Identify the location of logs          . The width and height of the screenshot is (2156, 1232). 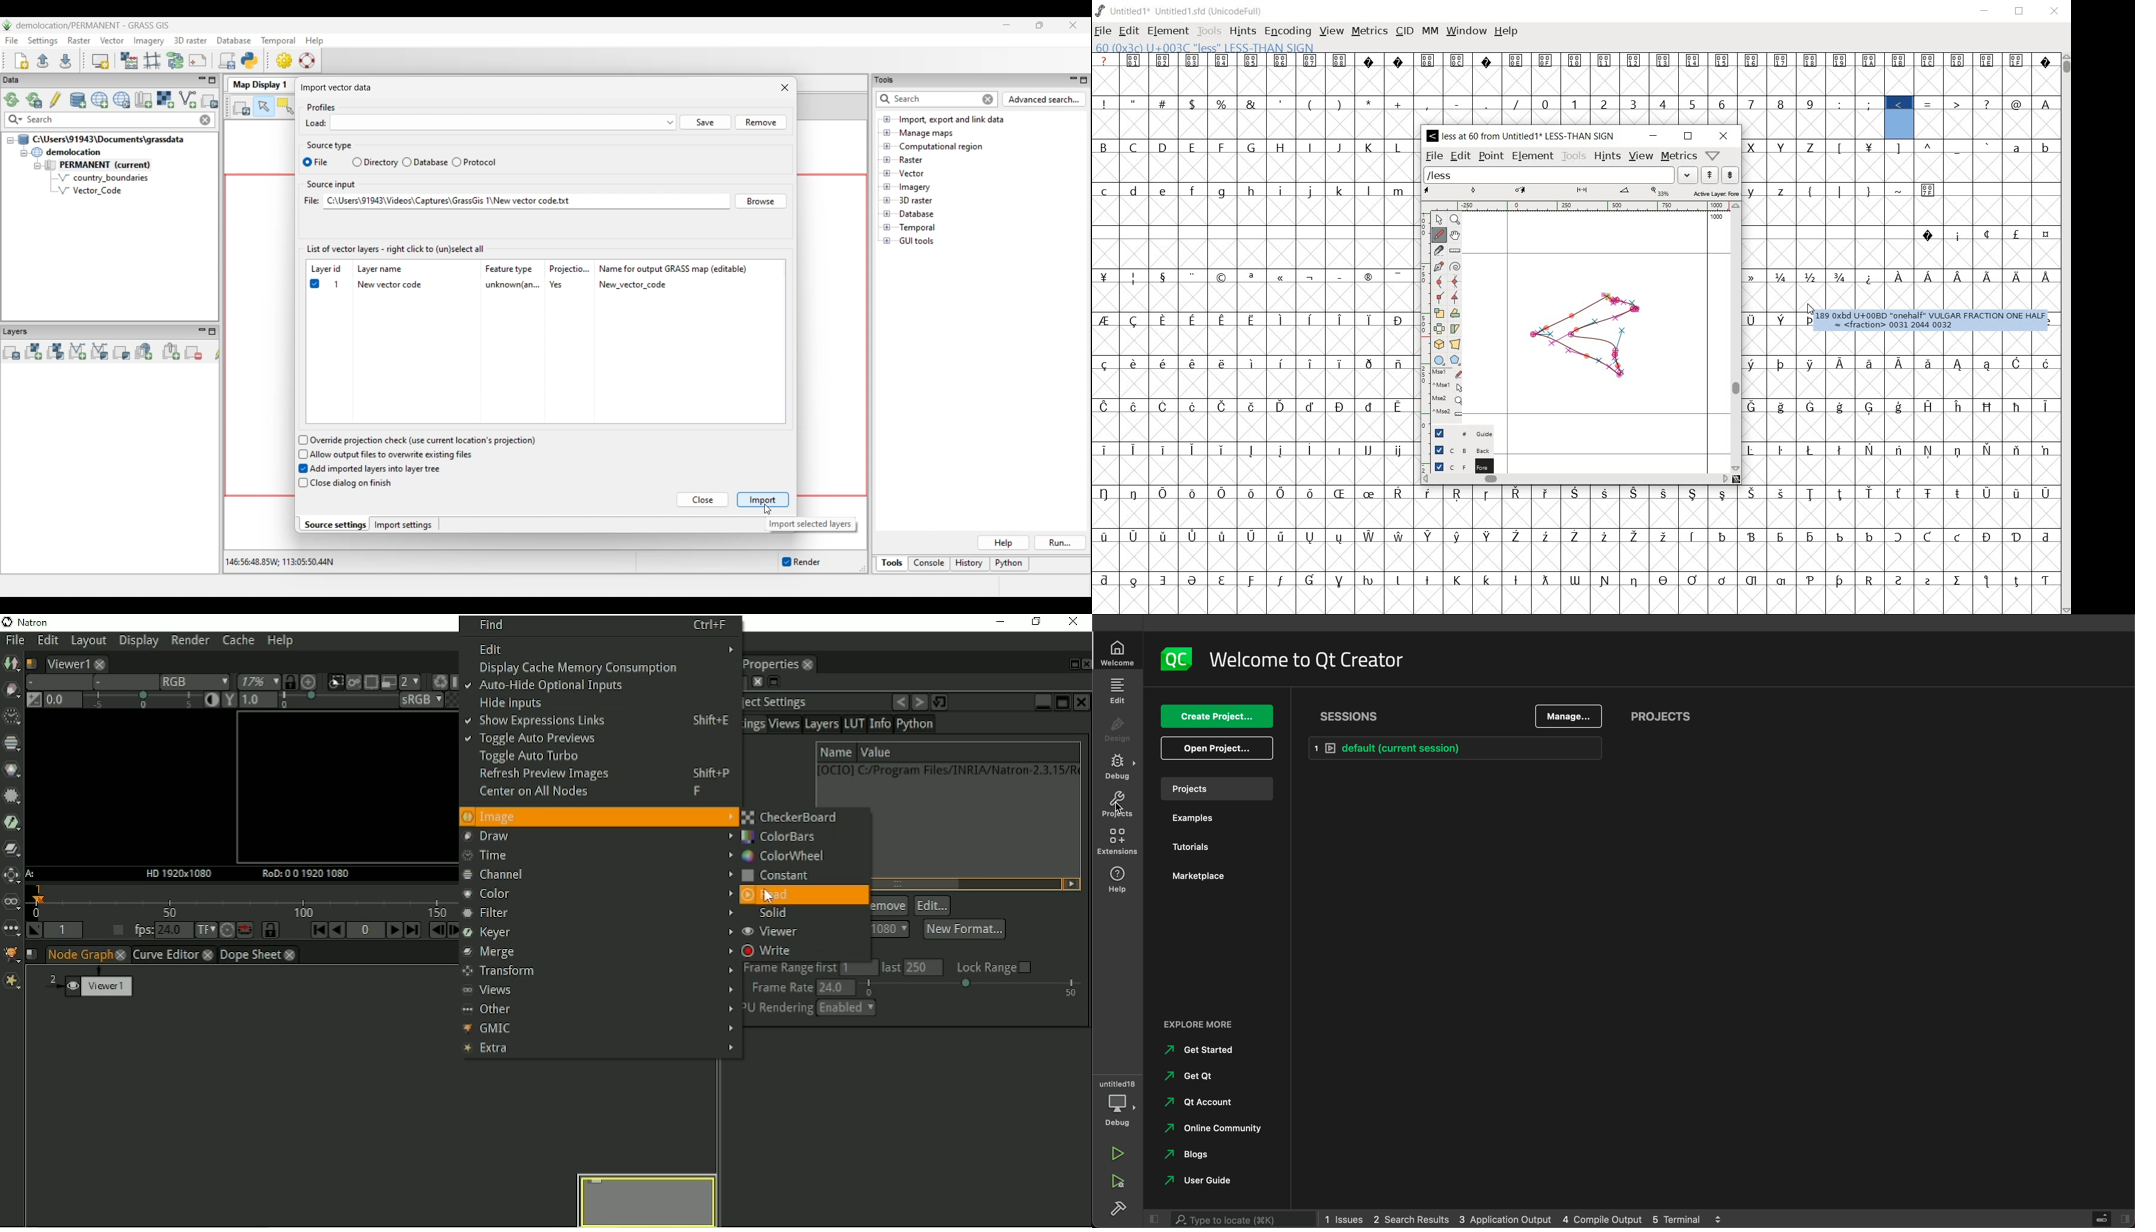
(1724, 1218).